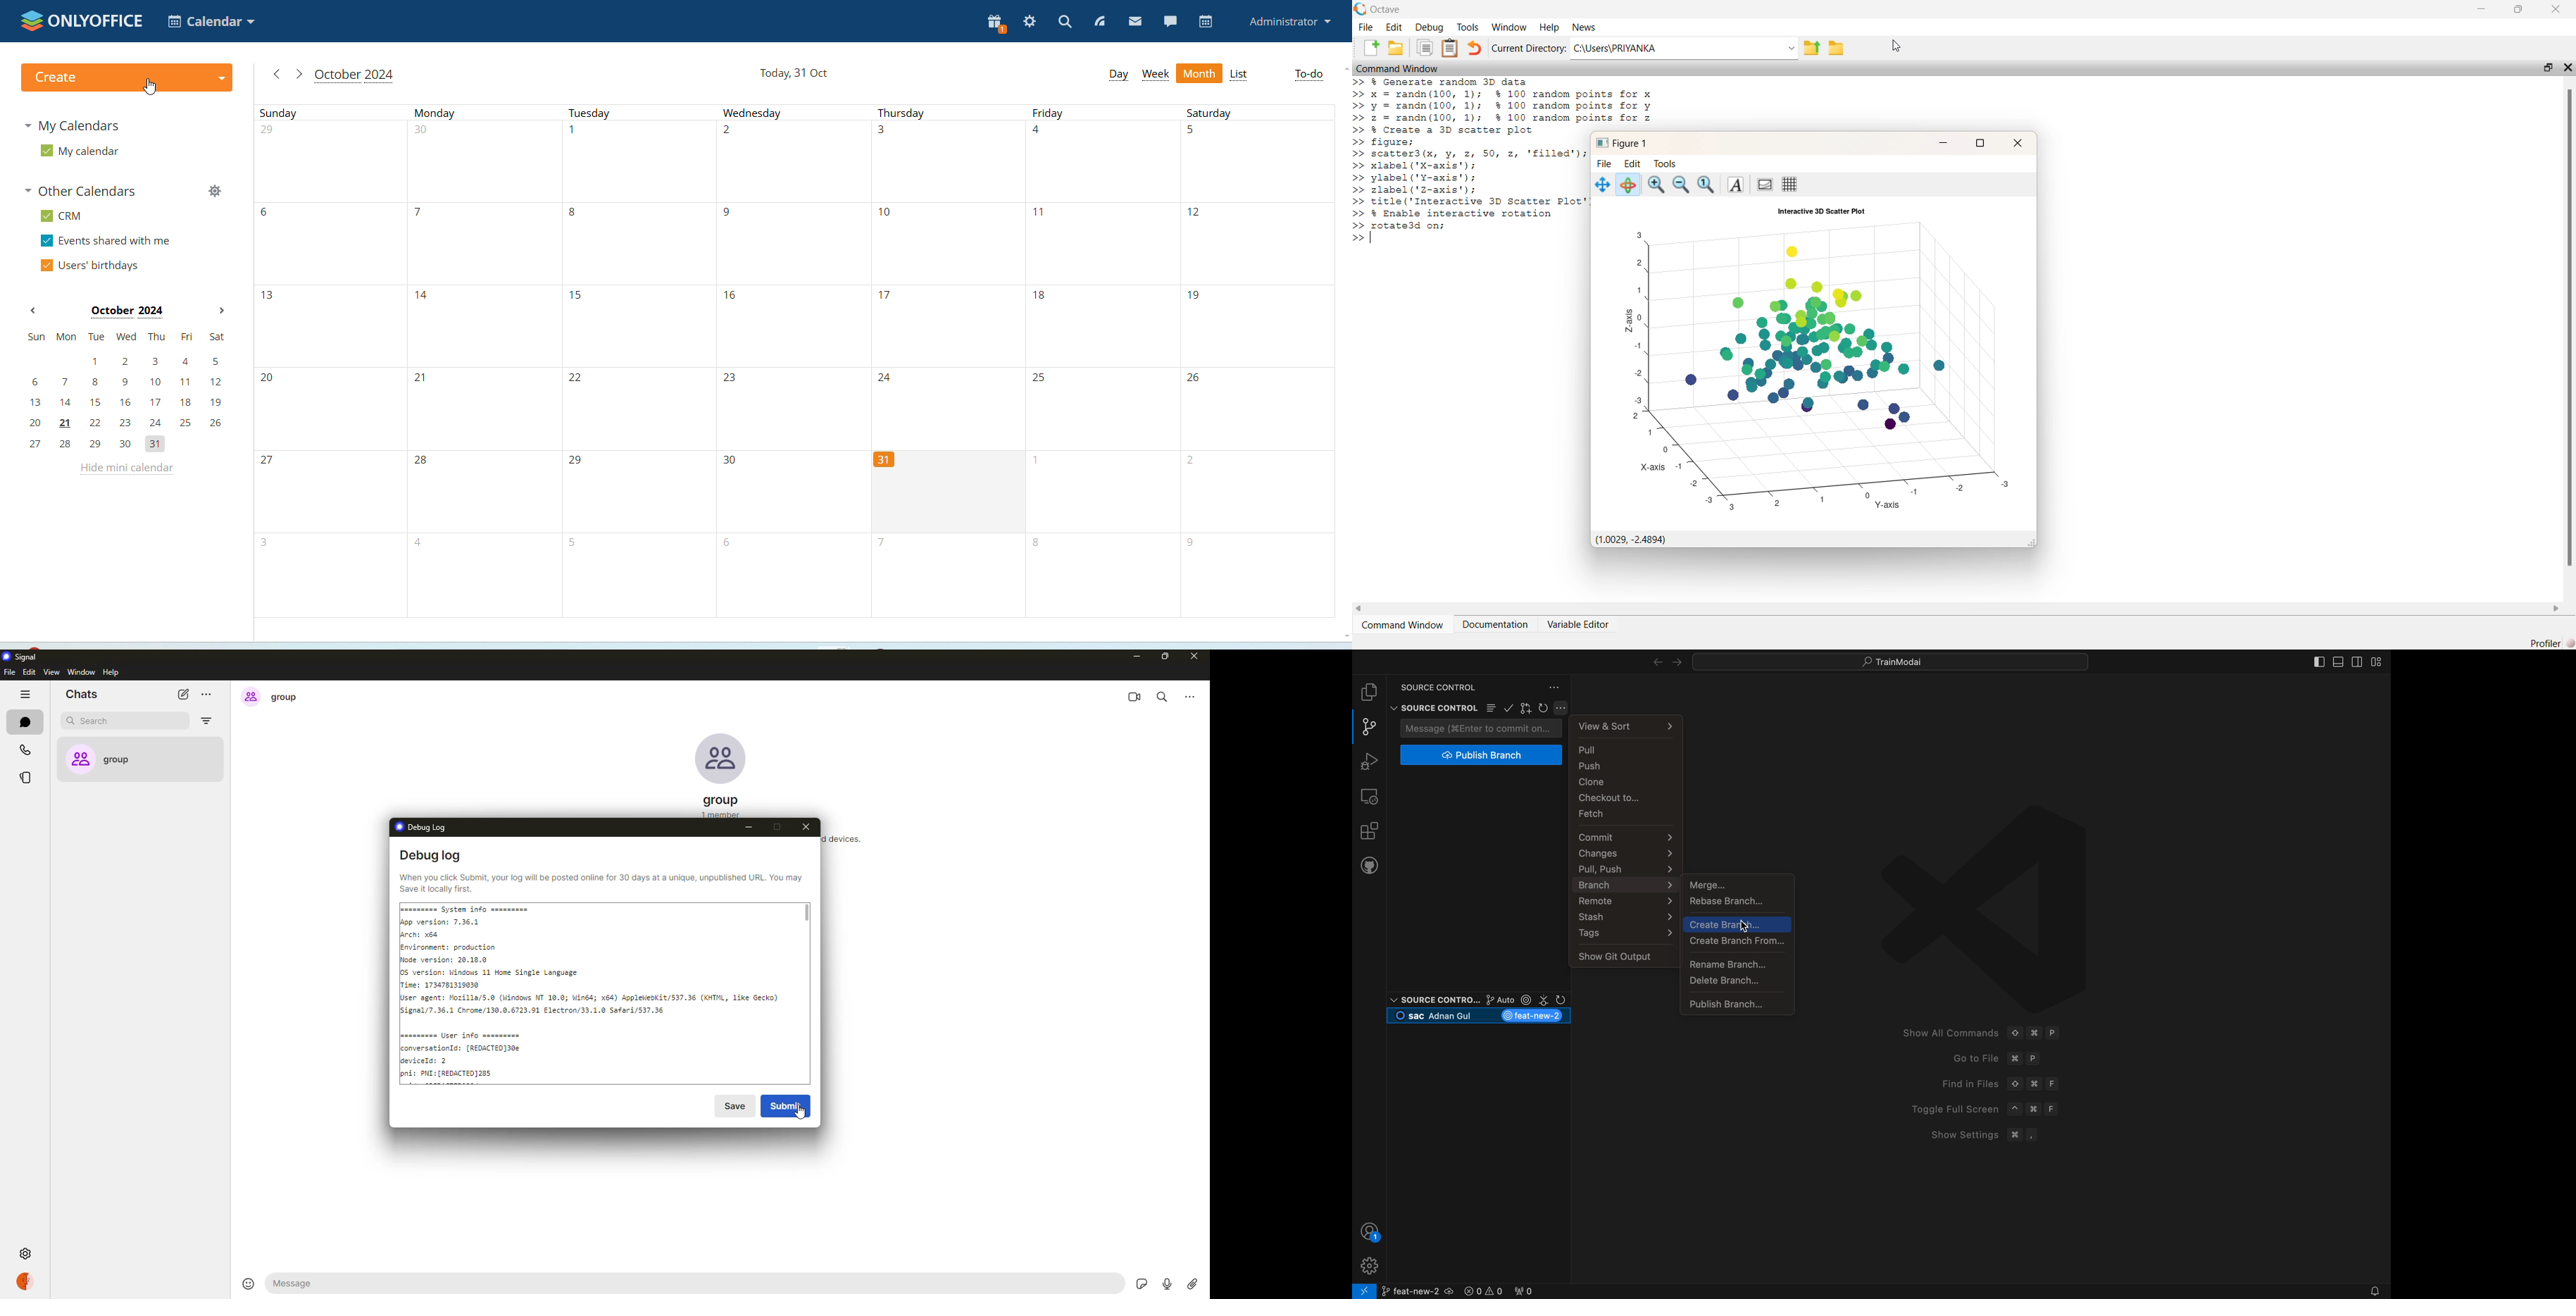 The image size is (2576, 1316). I want to click on F, so click(2054, 1083).